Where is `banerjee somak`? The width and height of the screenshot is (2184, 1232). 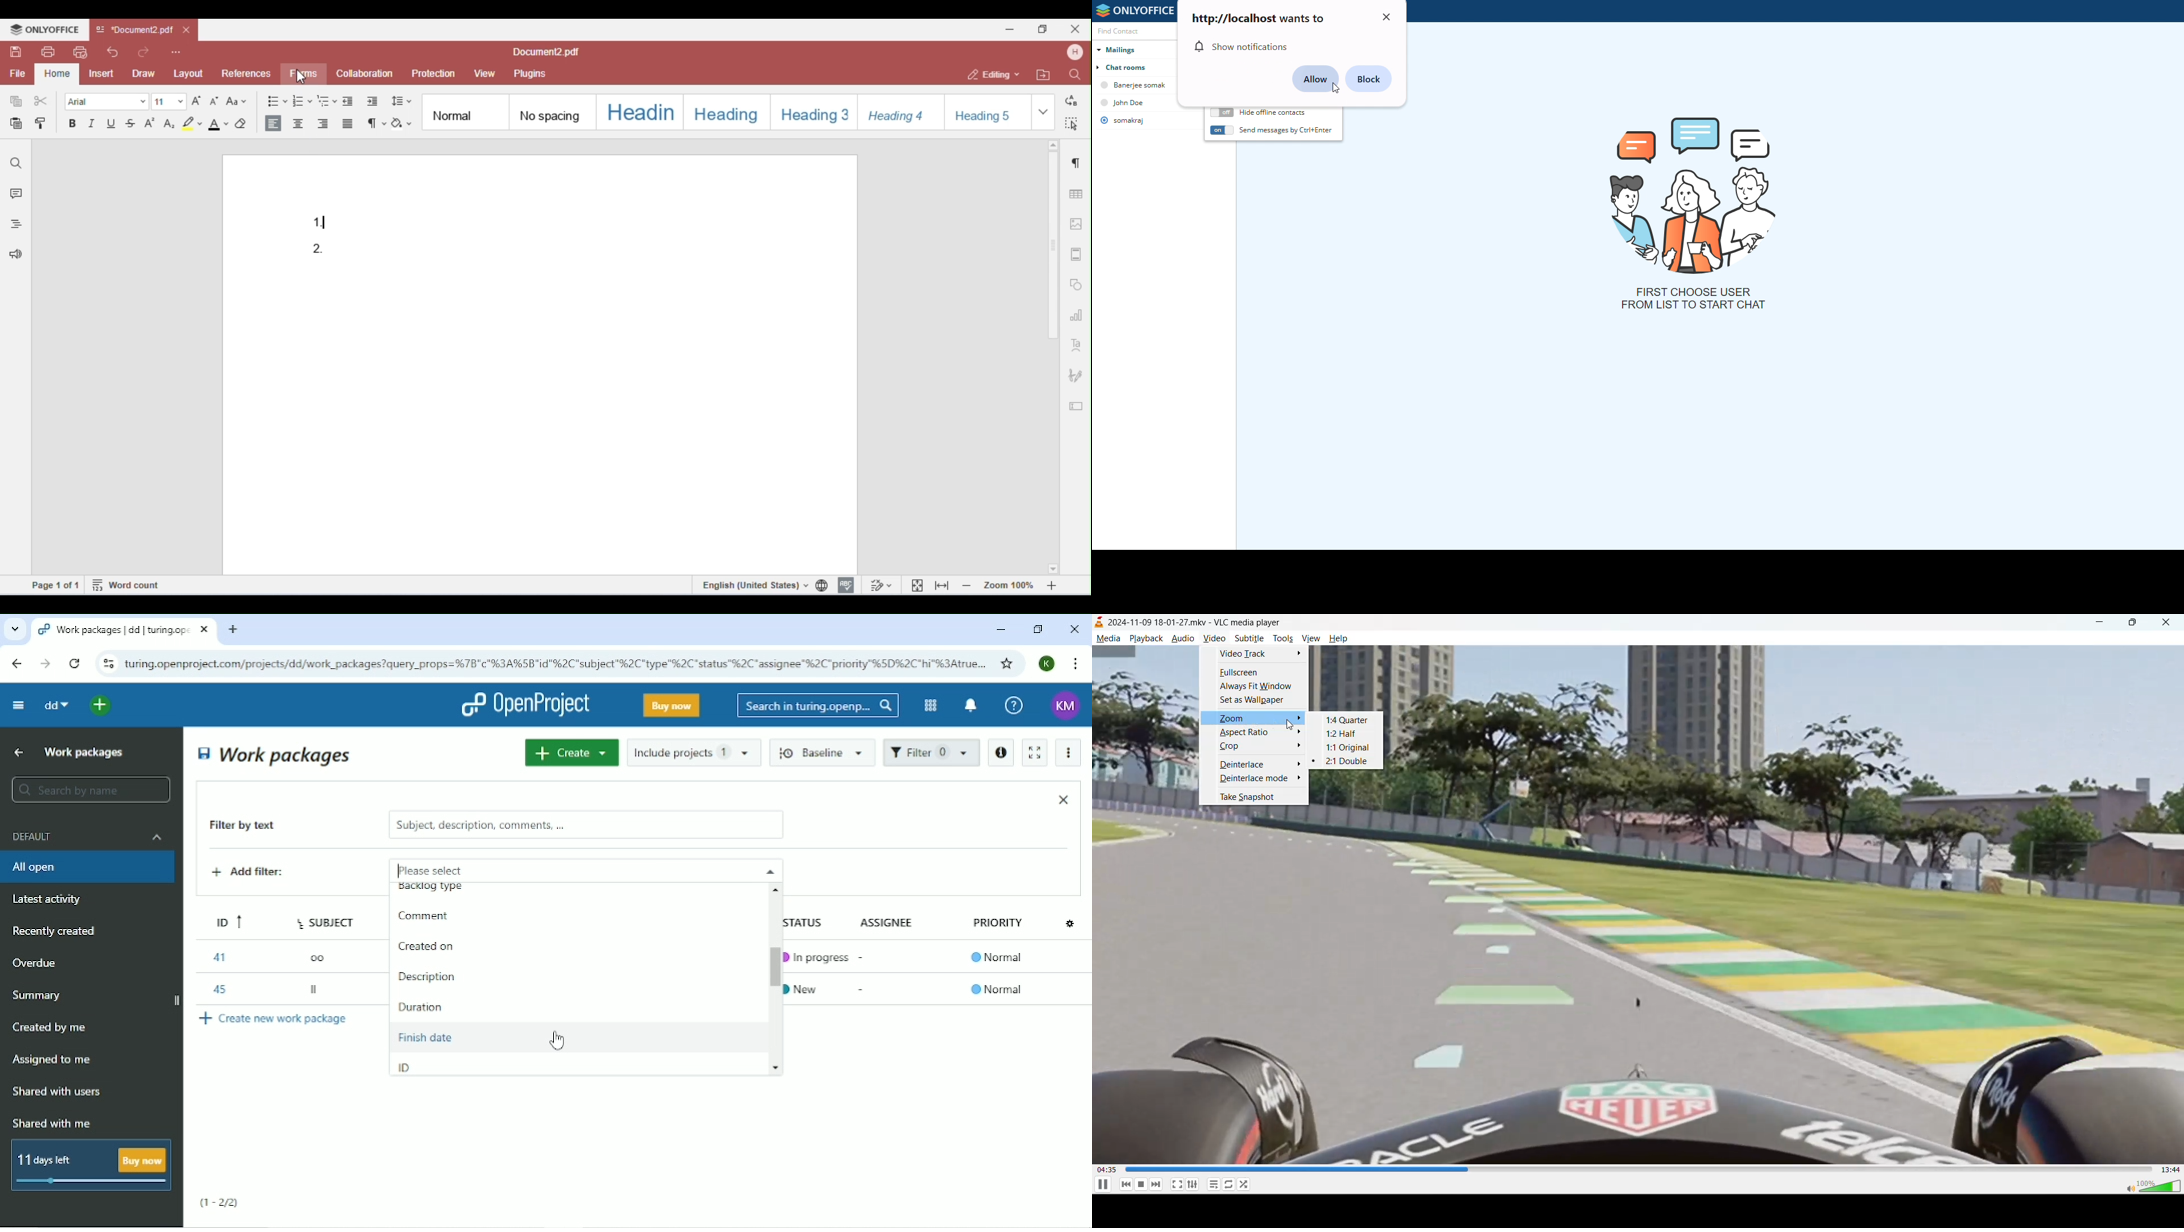 banerjee somak is located at coordinates (1136, 85).